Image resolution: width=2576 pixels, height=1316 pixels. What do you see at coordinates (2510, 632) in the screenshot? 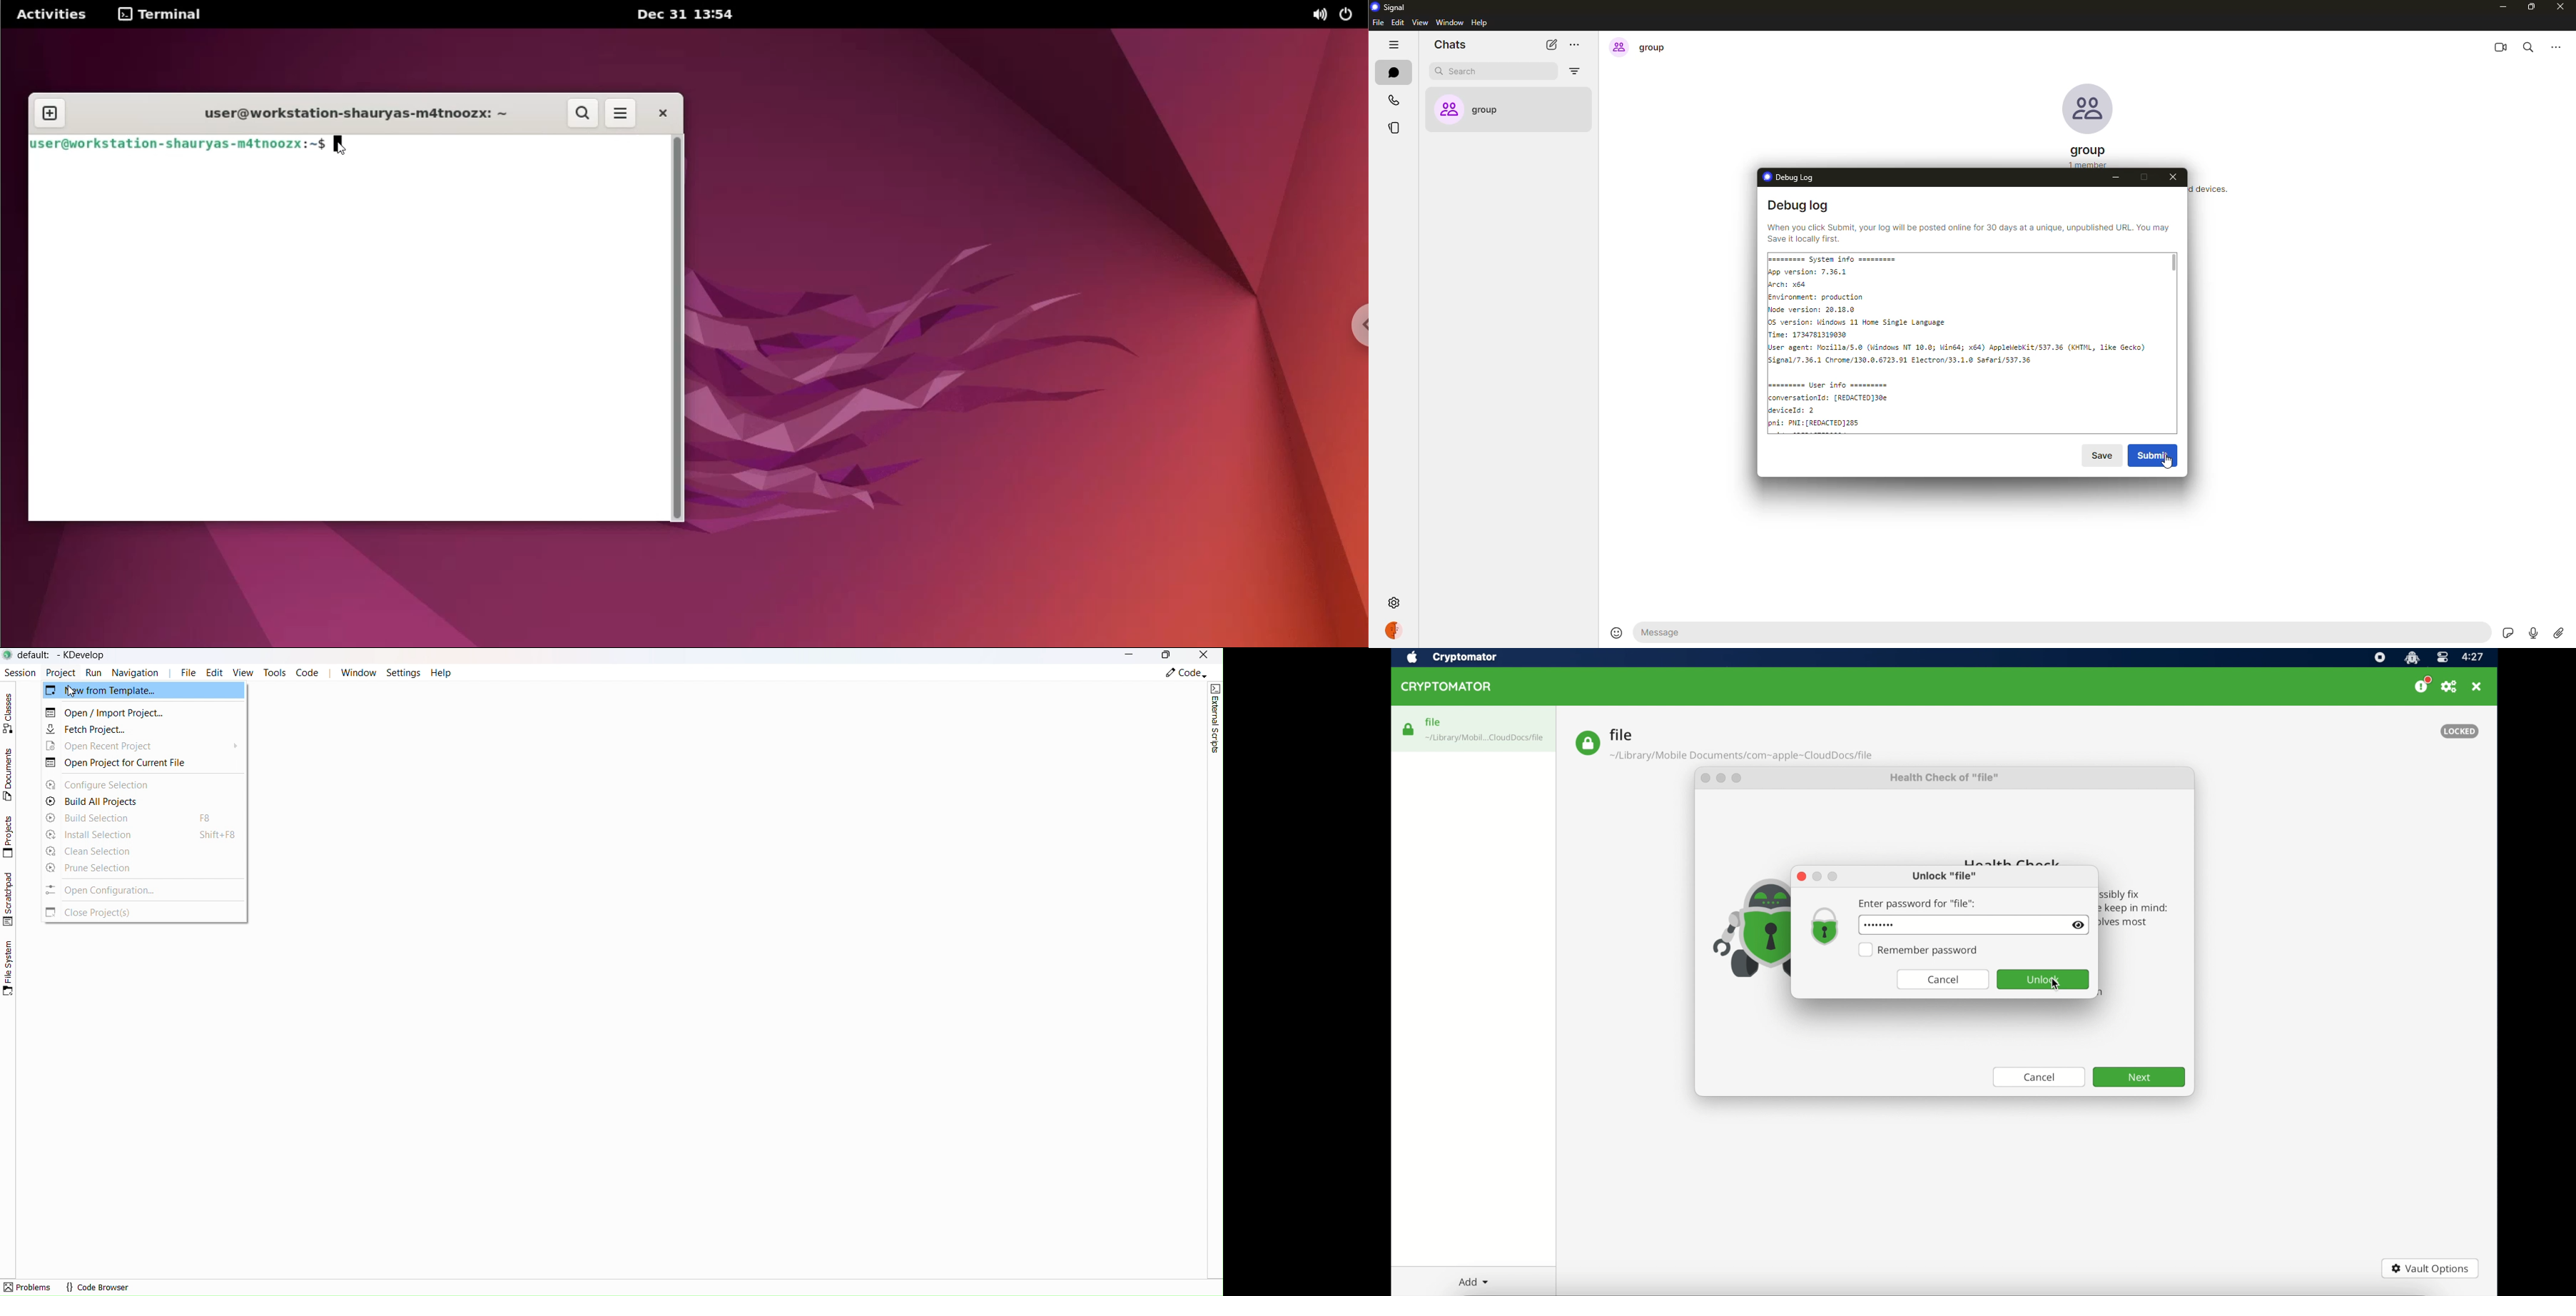
I see `stickers` at bounding box center [2510, 632].